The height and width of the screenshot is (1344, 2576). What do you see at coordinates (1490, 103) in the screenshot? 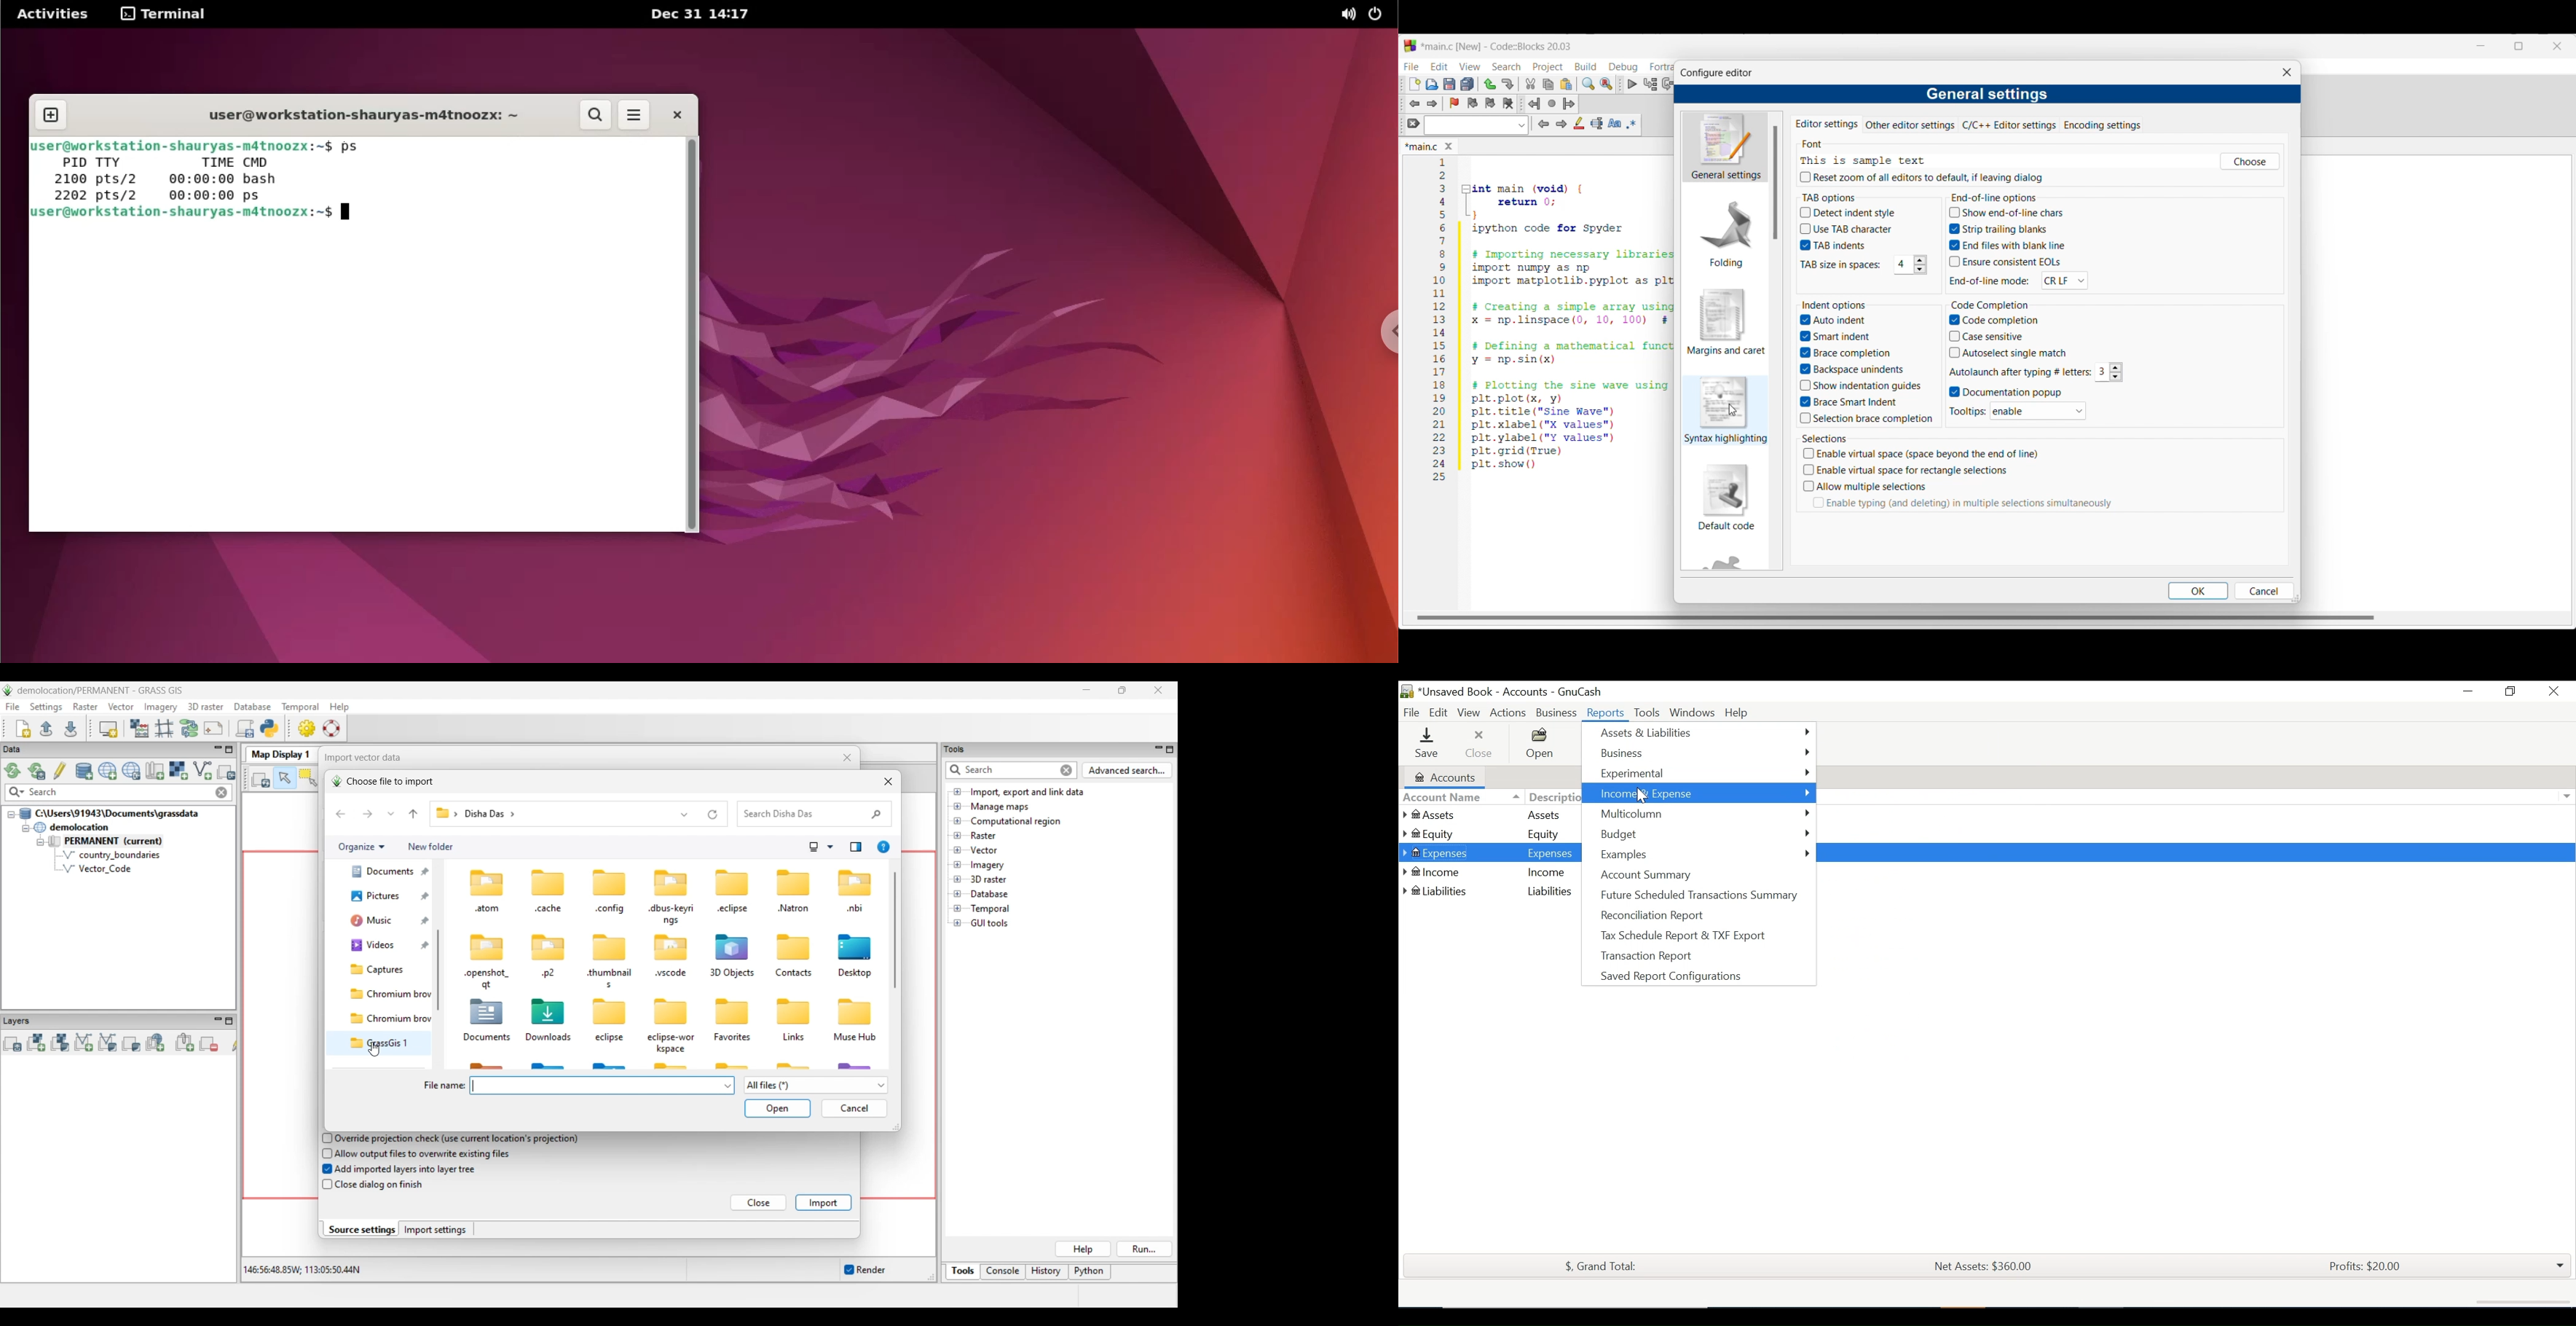
I see `Next bookmark` at bounding box center [1490, 103].